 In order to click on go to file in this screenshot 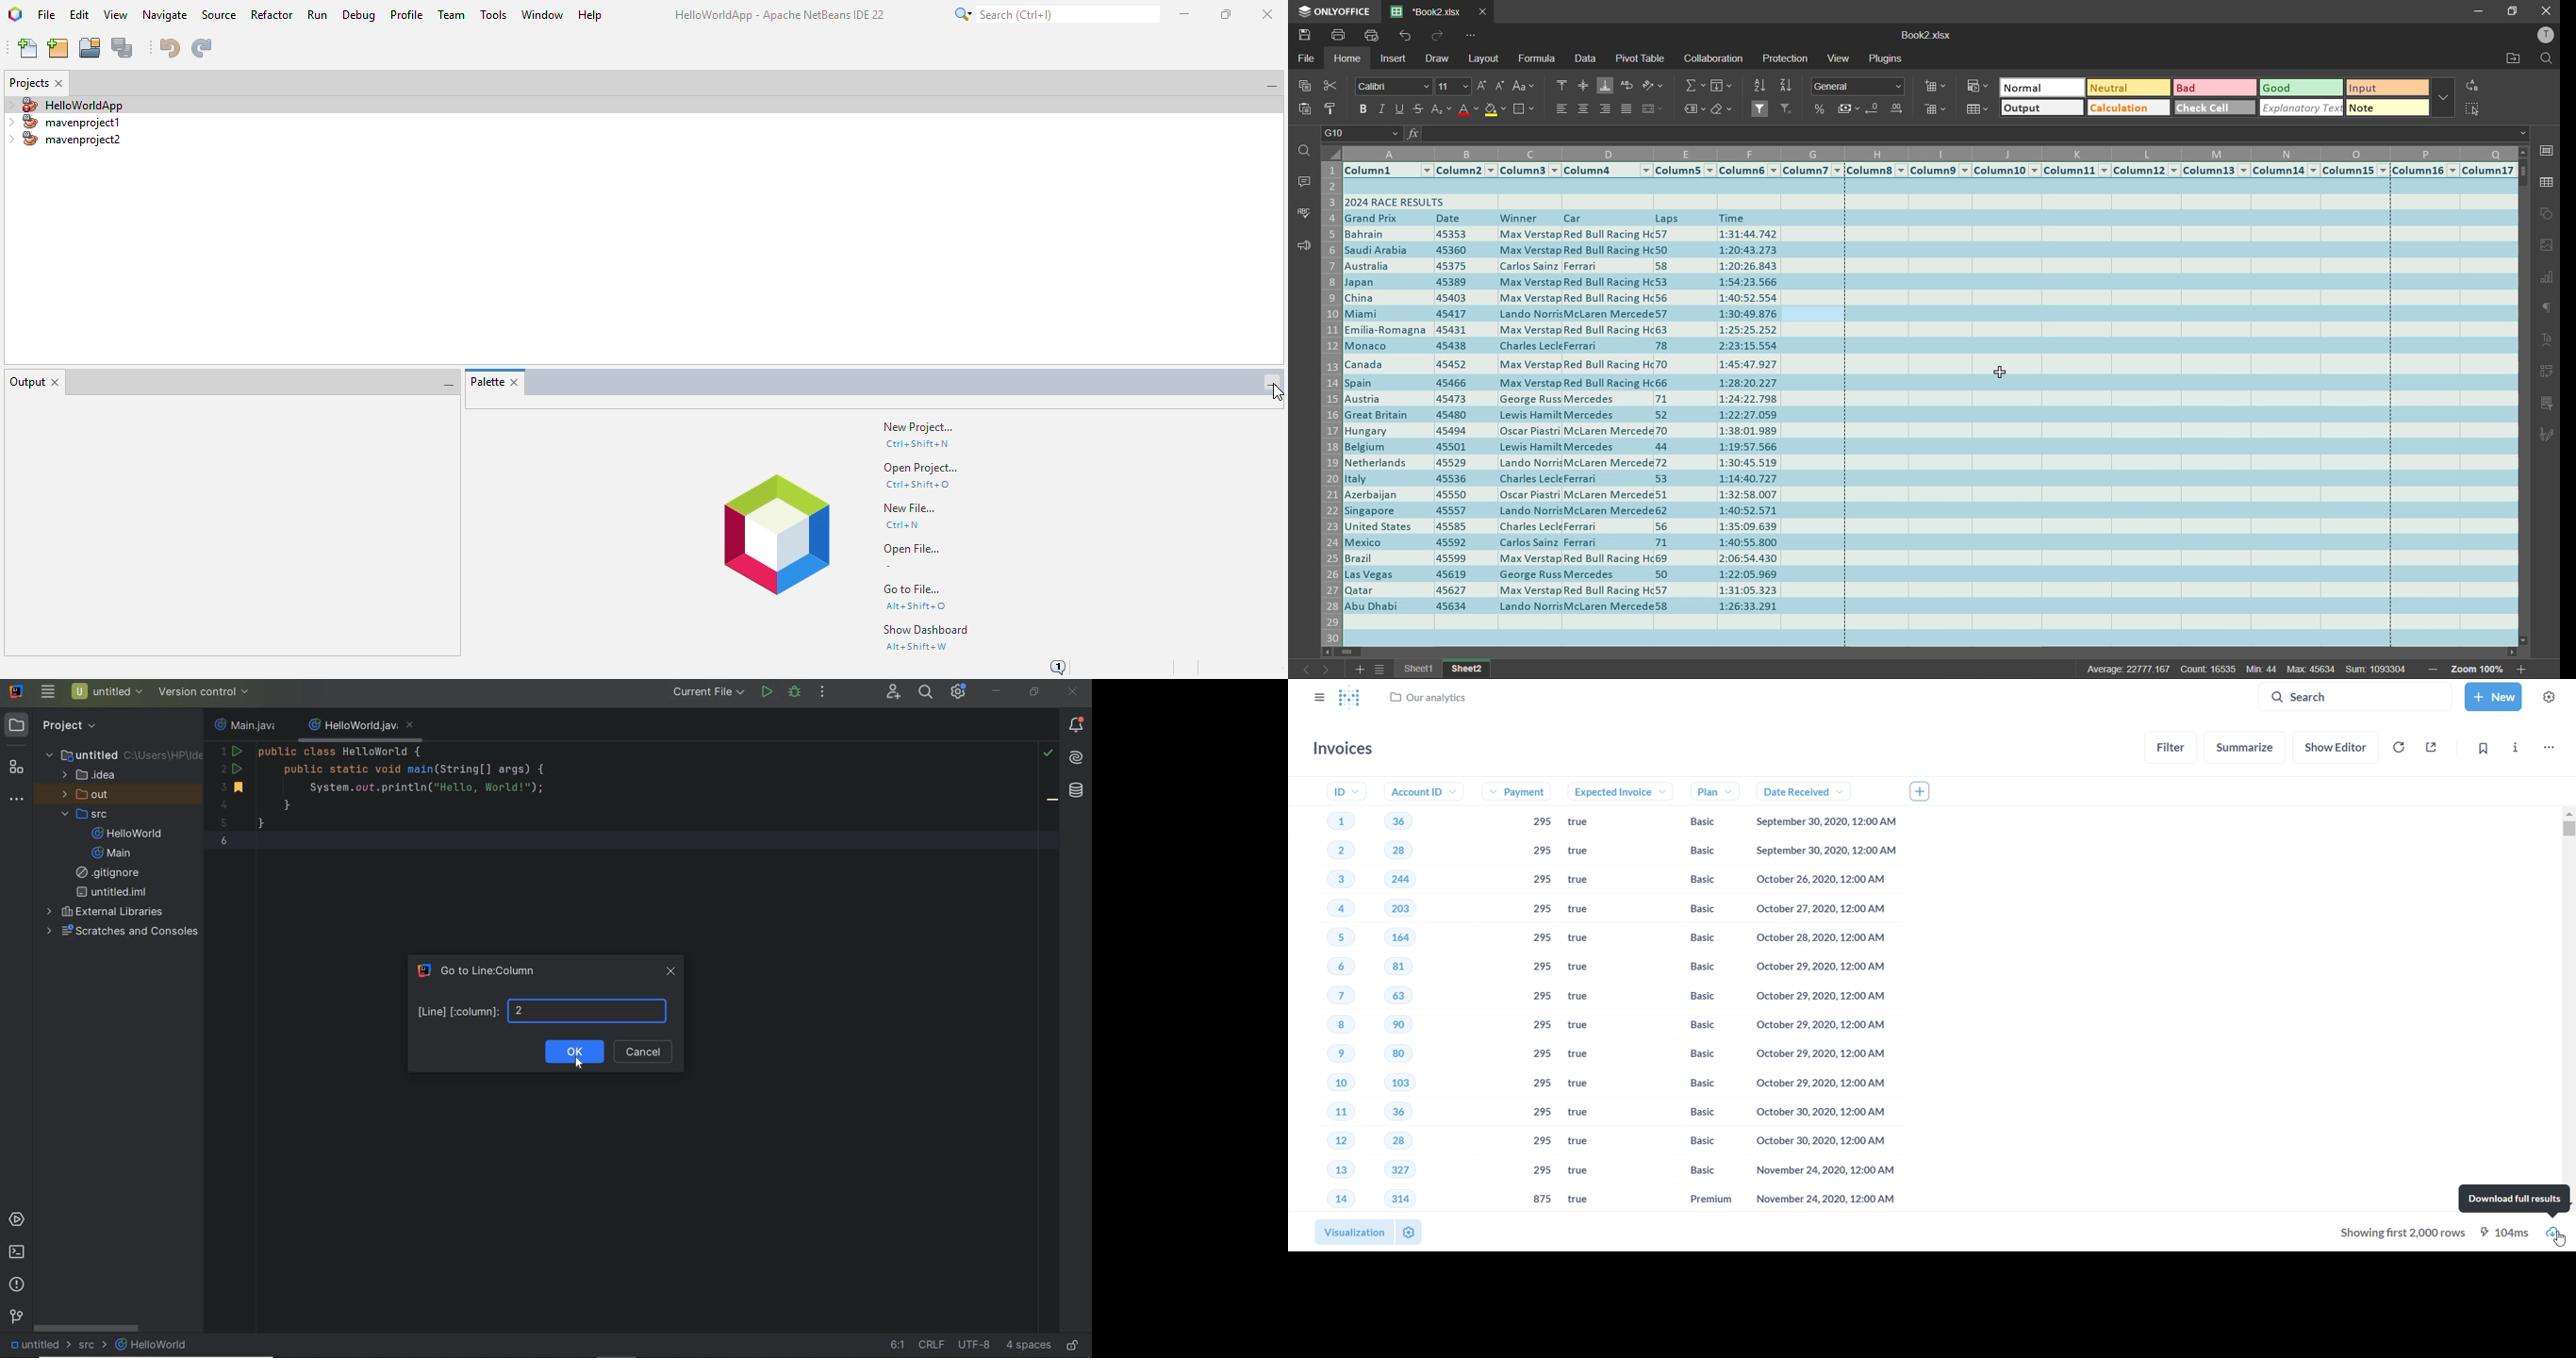, I will do `click(913, 589)`.